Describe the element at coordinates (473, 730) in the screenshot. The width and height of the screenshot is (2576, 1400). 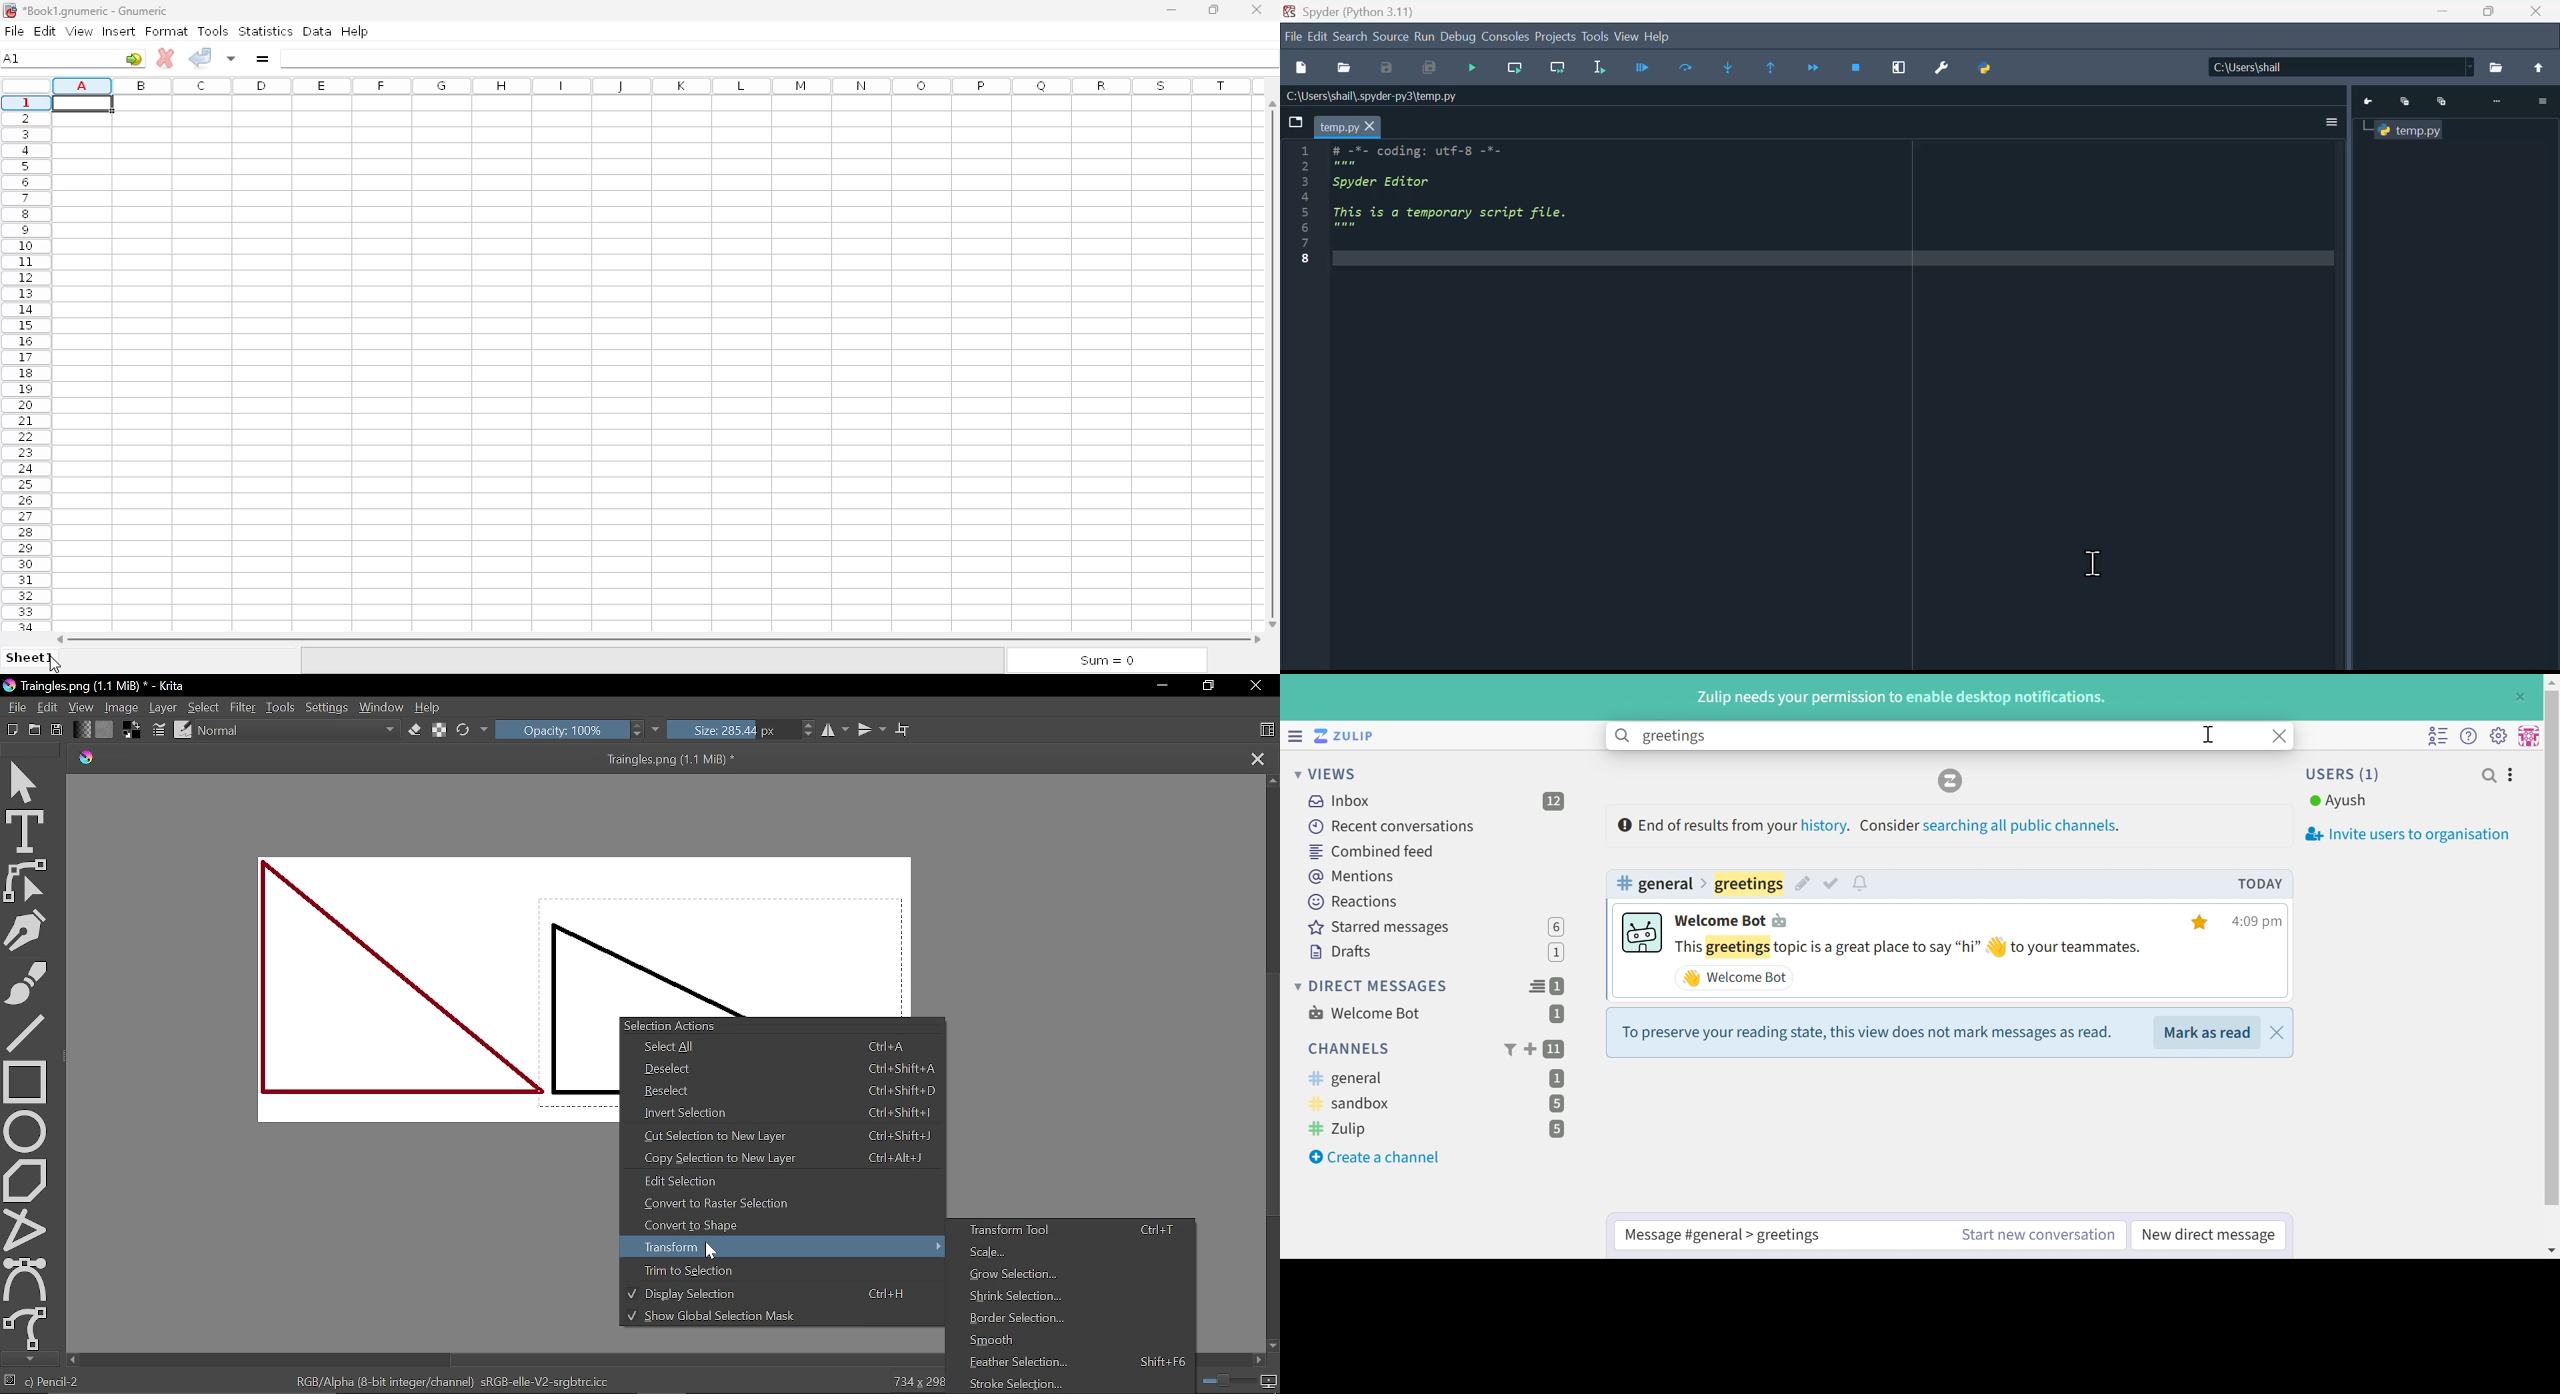
I see `Reload original preset` at that location.